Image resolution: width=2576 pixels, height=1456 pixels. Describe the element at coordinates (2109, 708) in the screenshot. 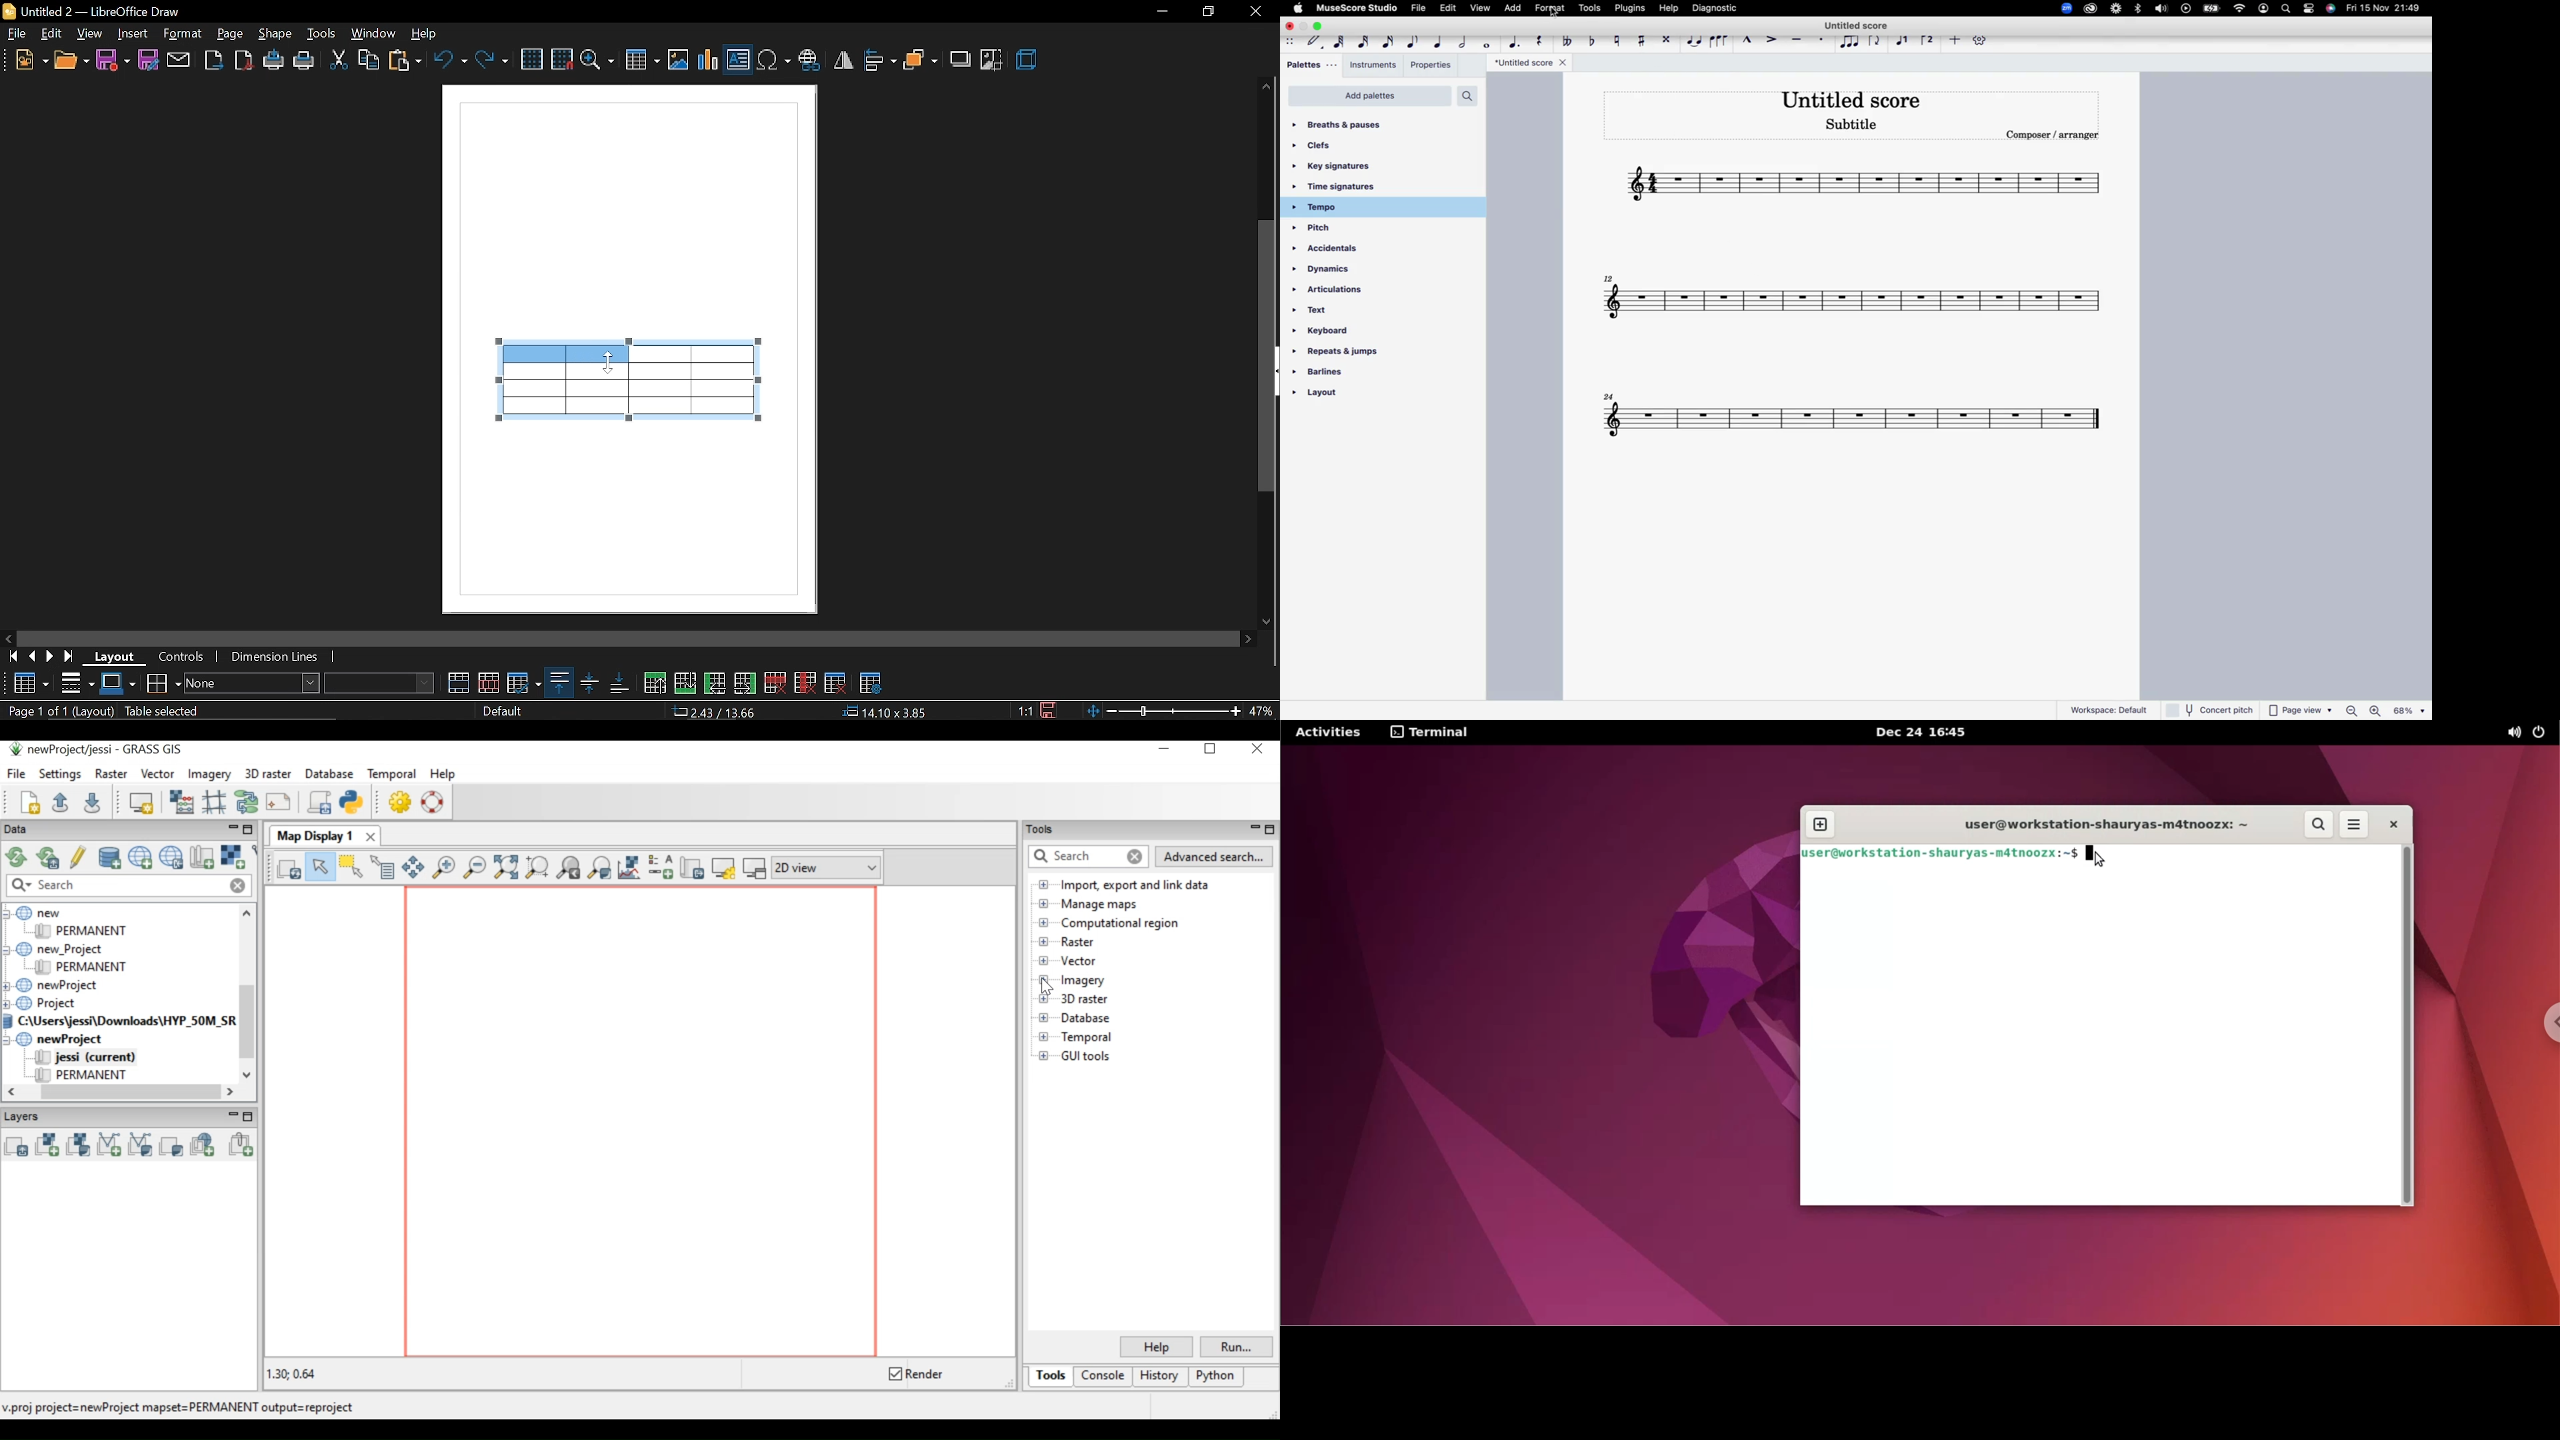

I see `workspace` at that location.